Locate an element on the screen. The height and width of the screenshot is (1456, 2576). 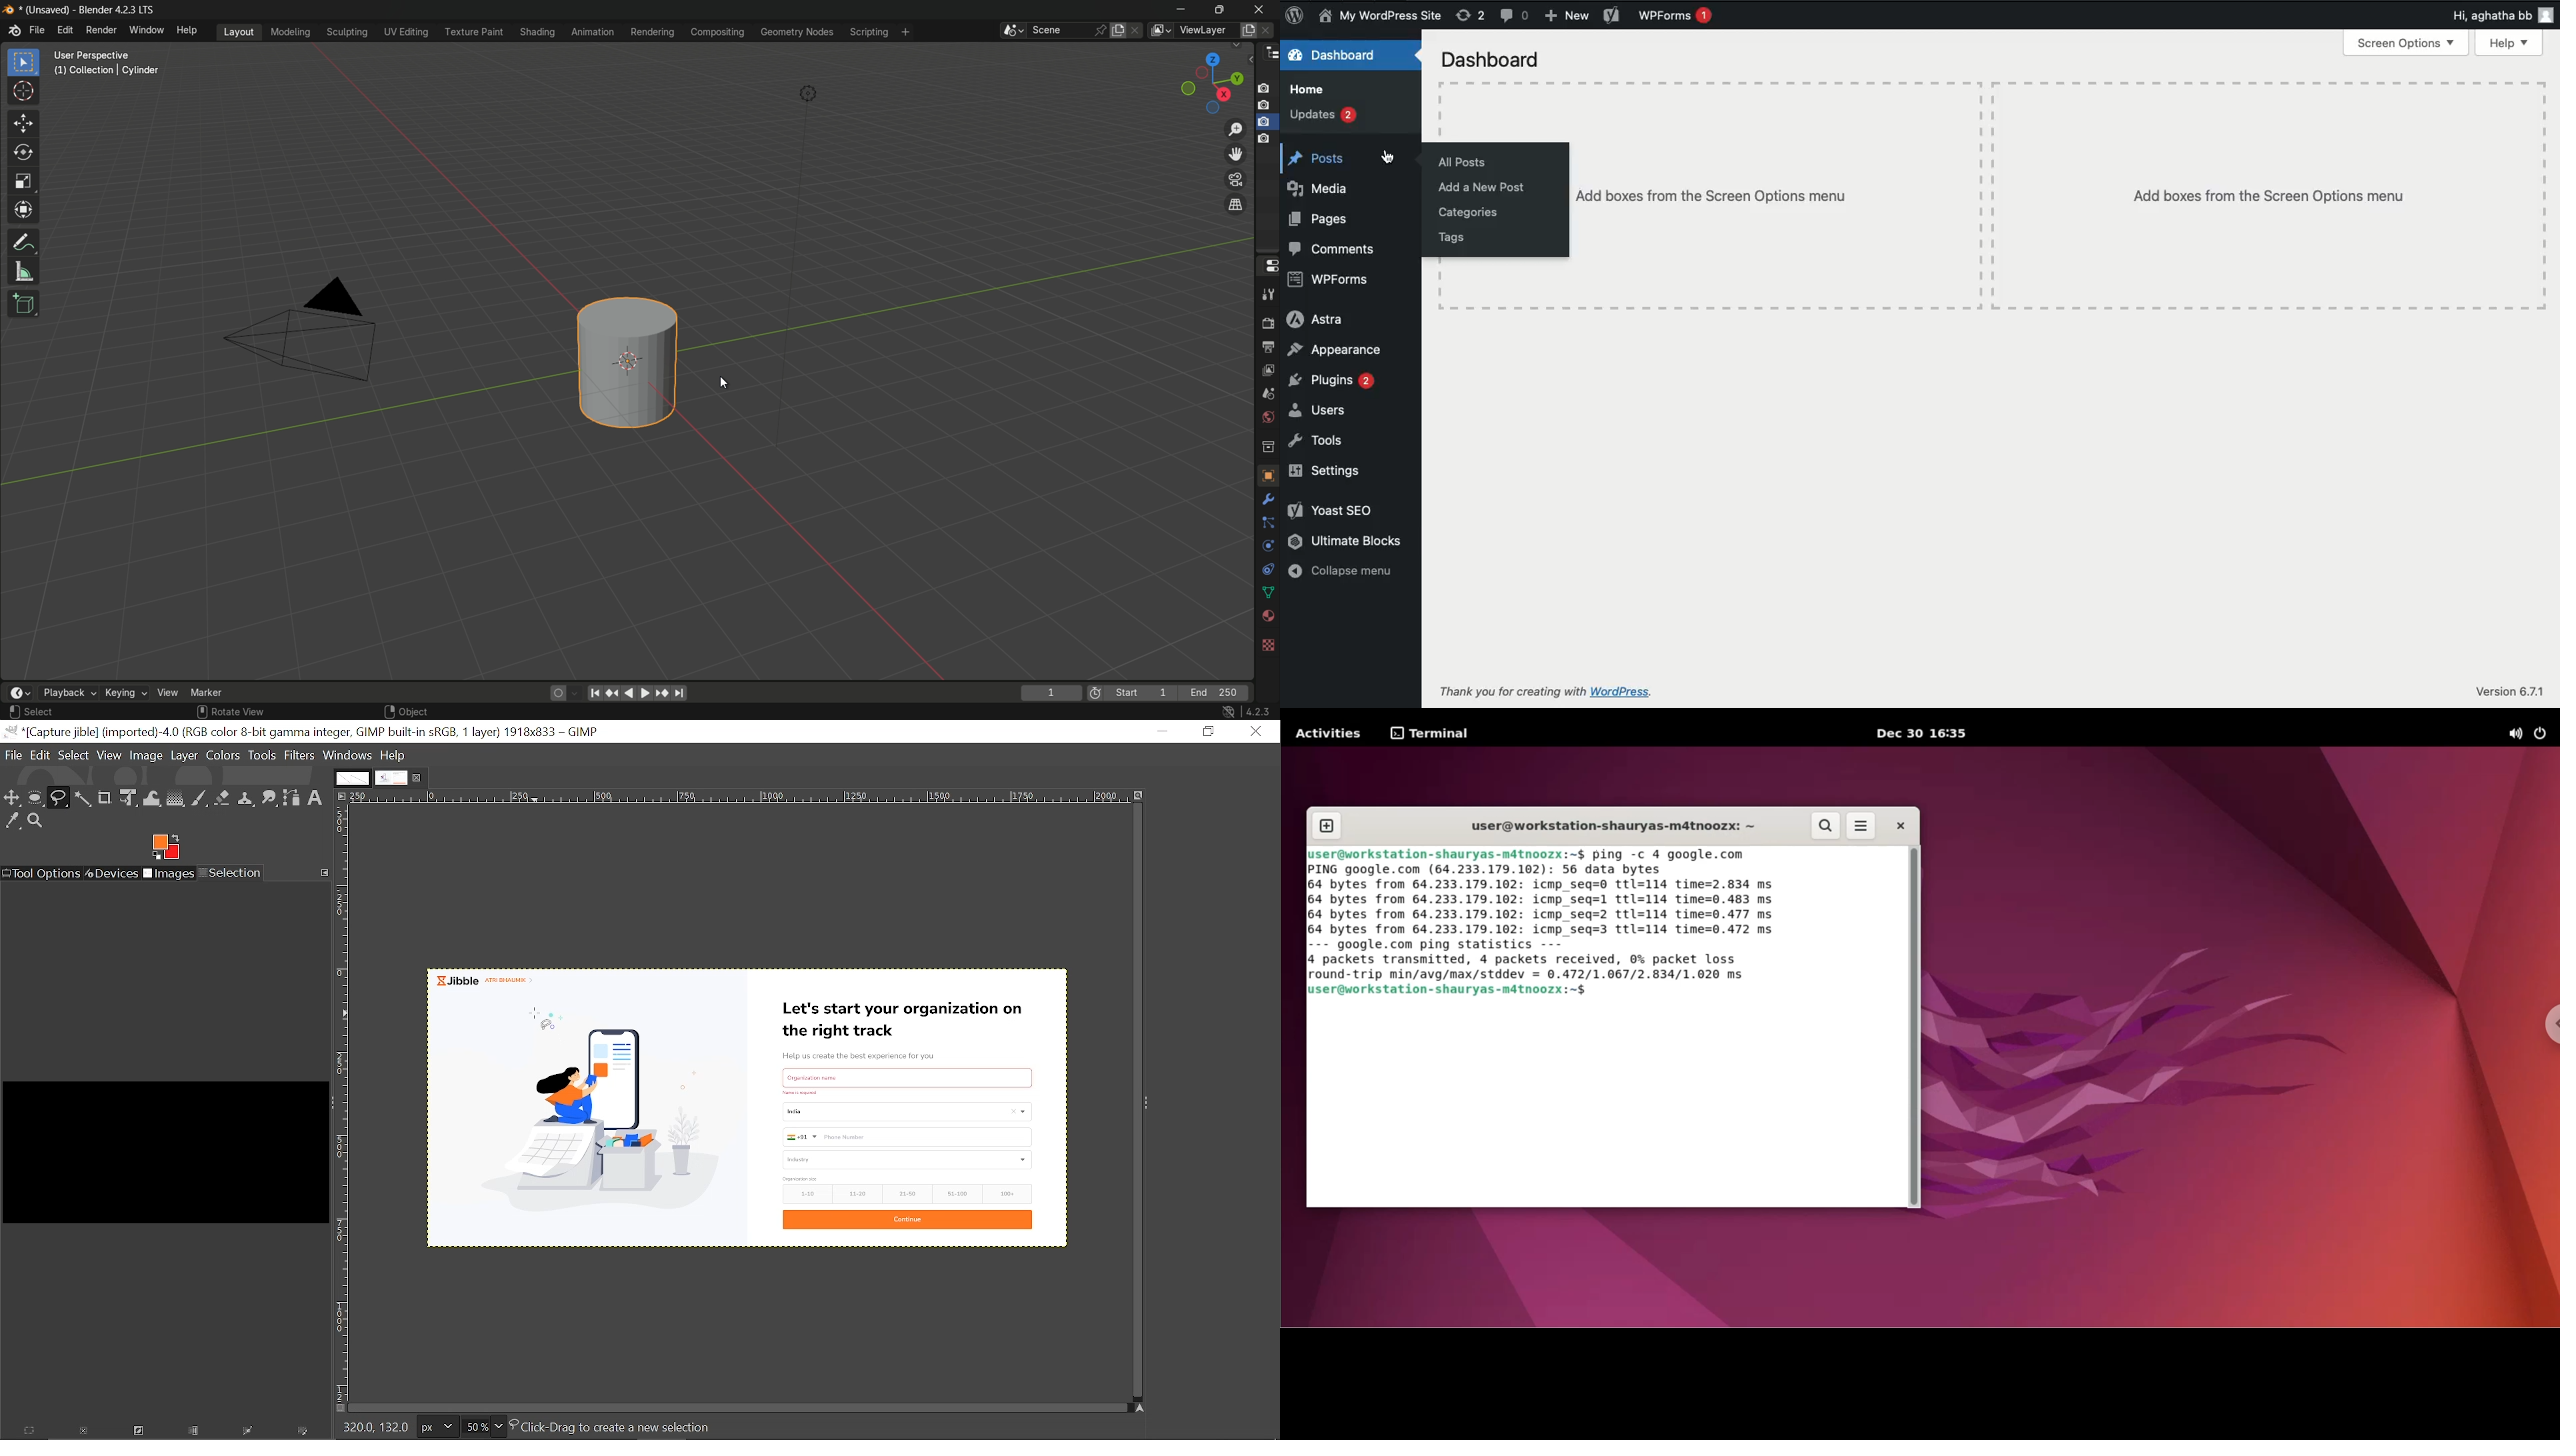
File is located at coordinates (14, 754).